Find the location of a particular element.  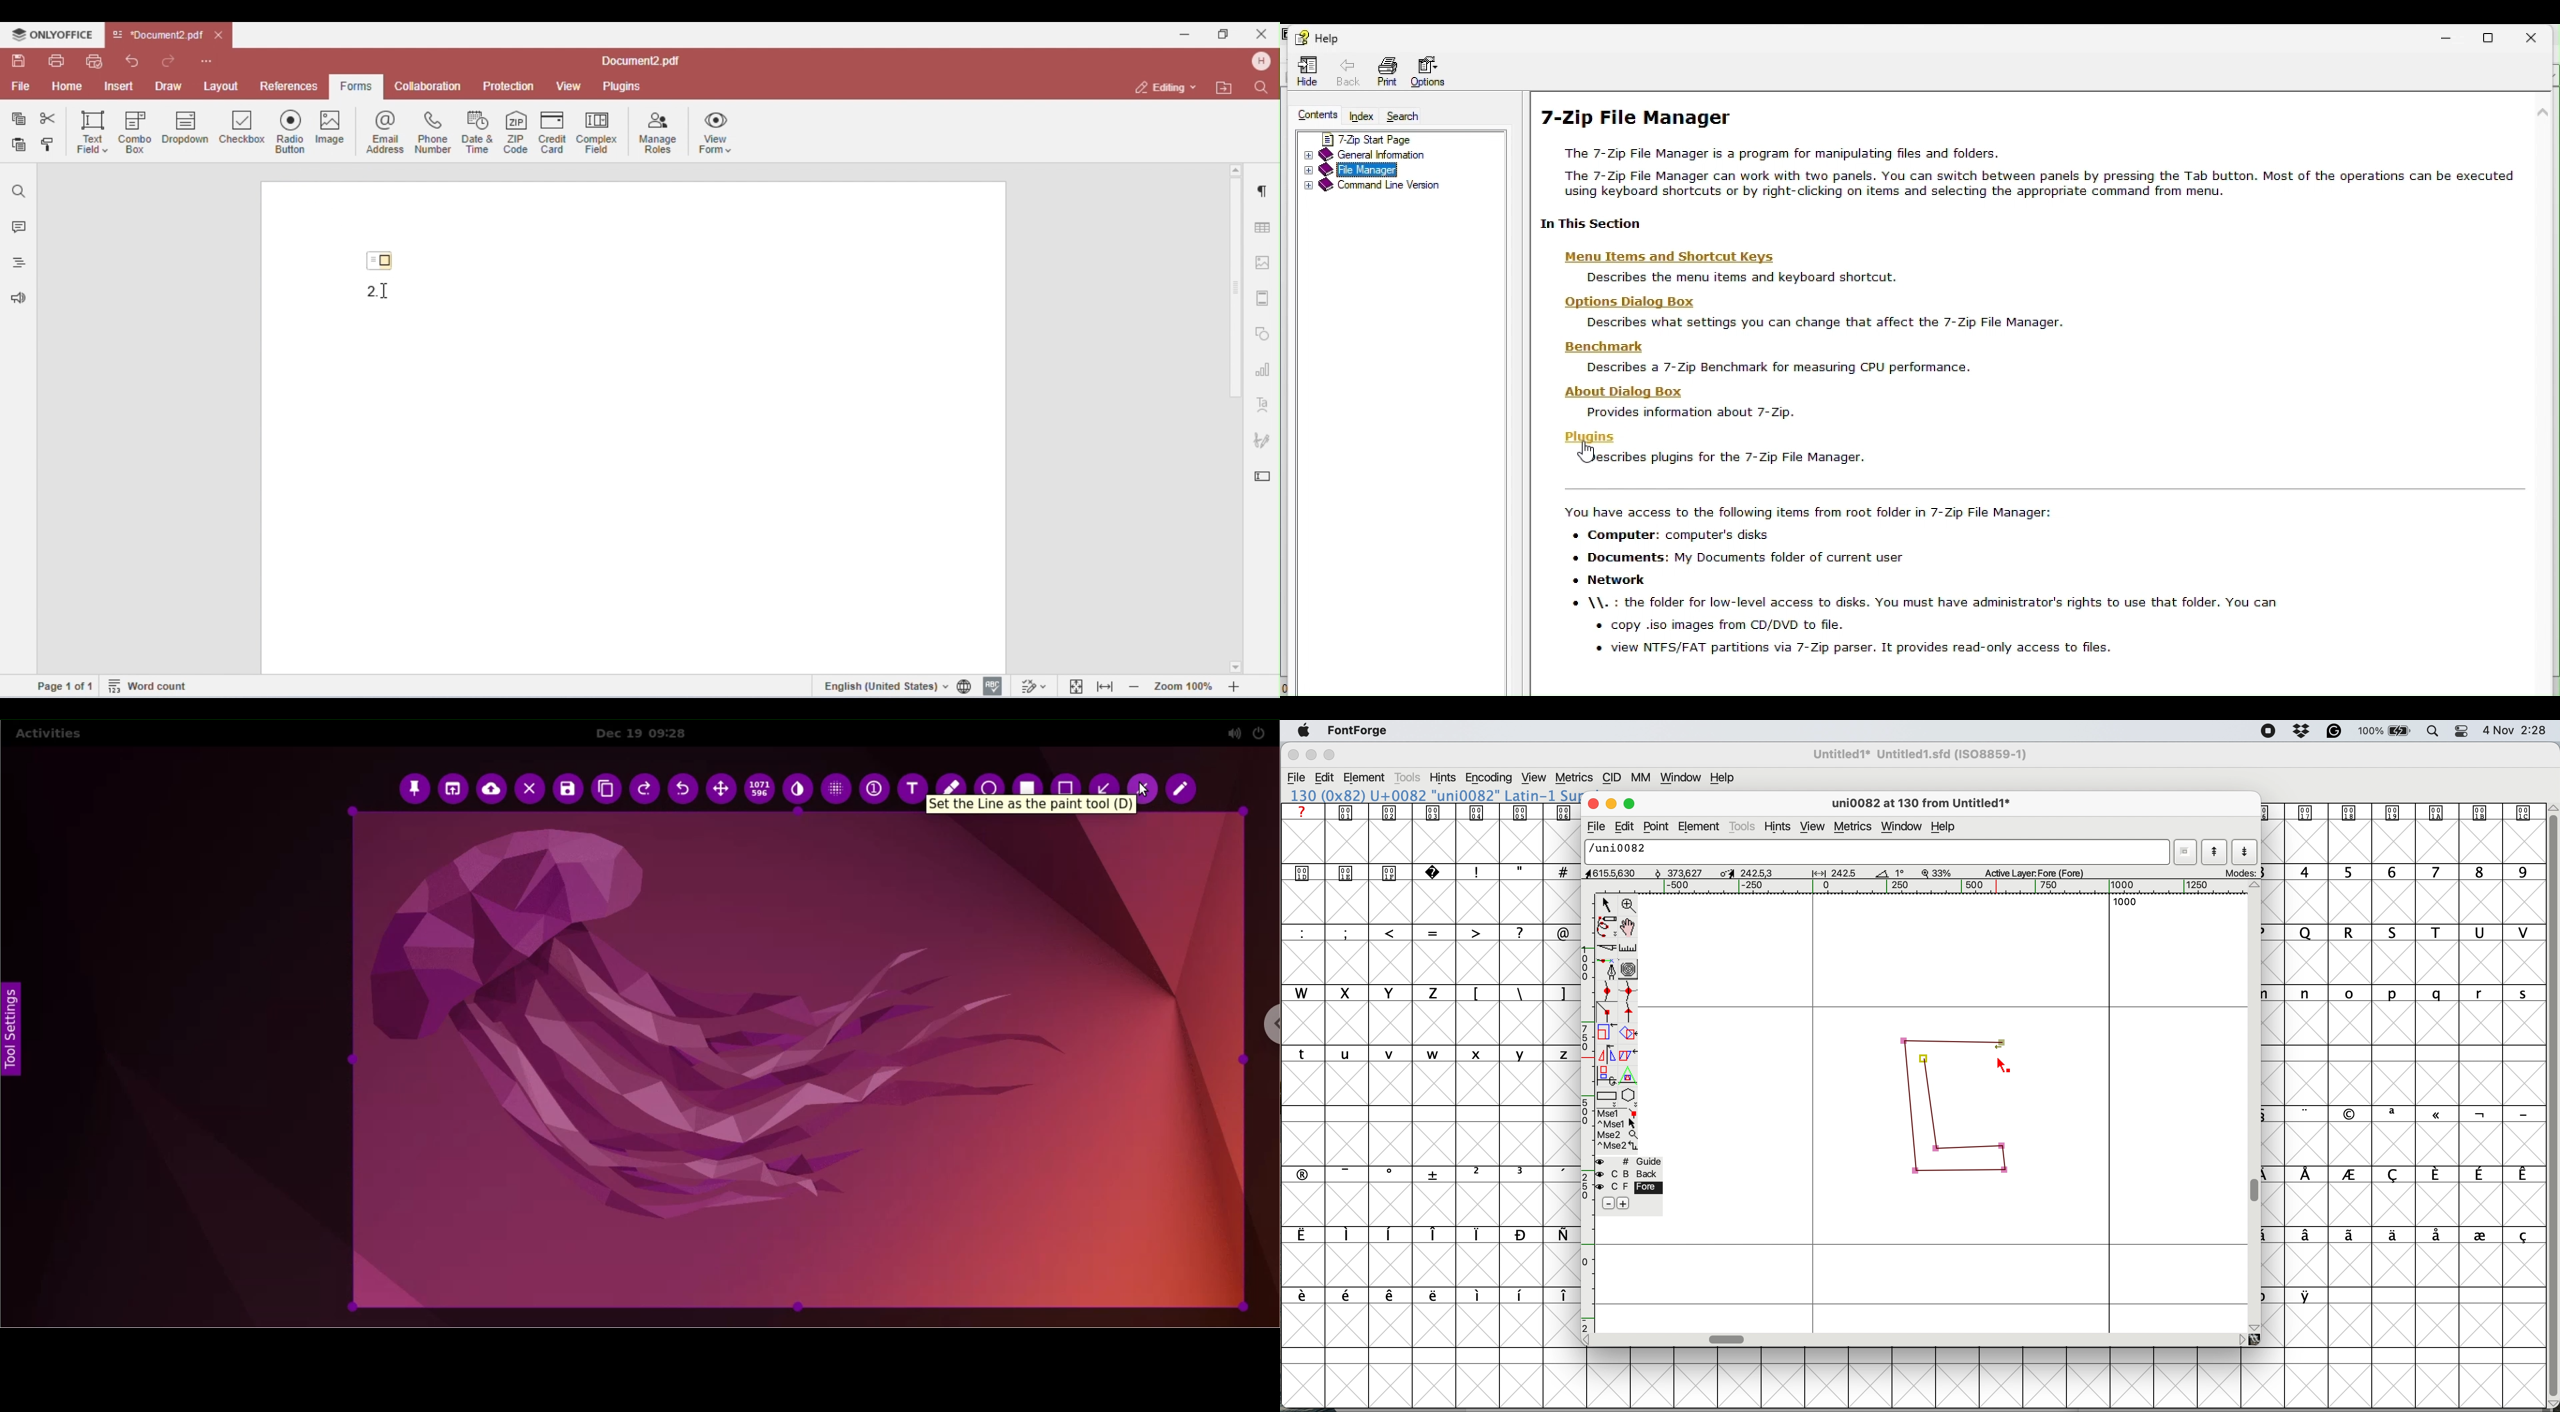

close is located at coordinates (1591, 802).